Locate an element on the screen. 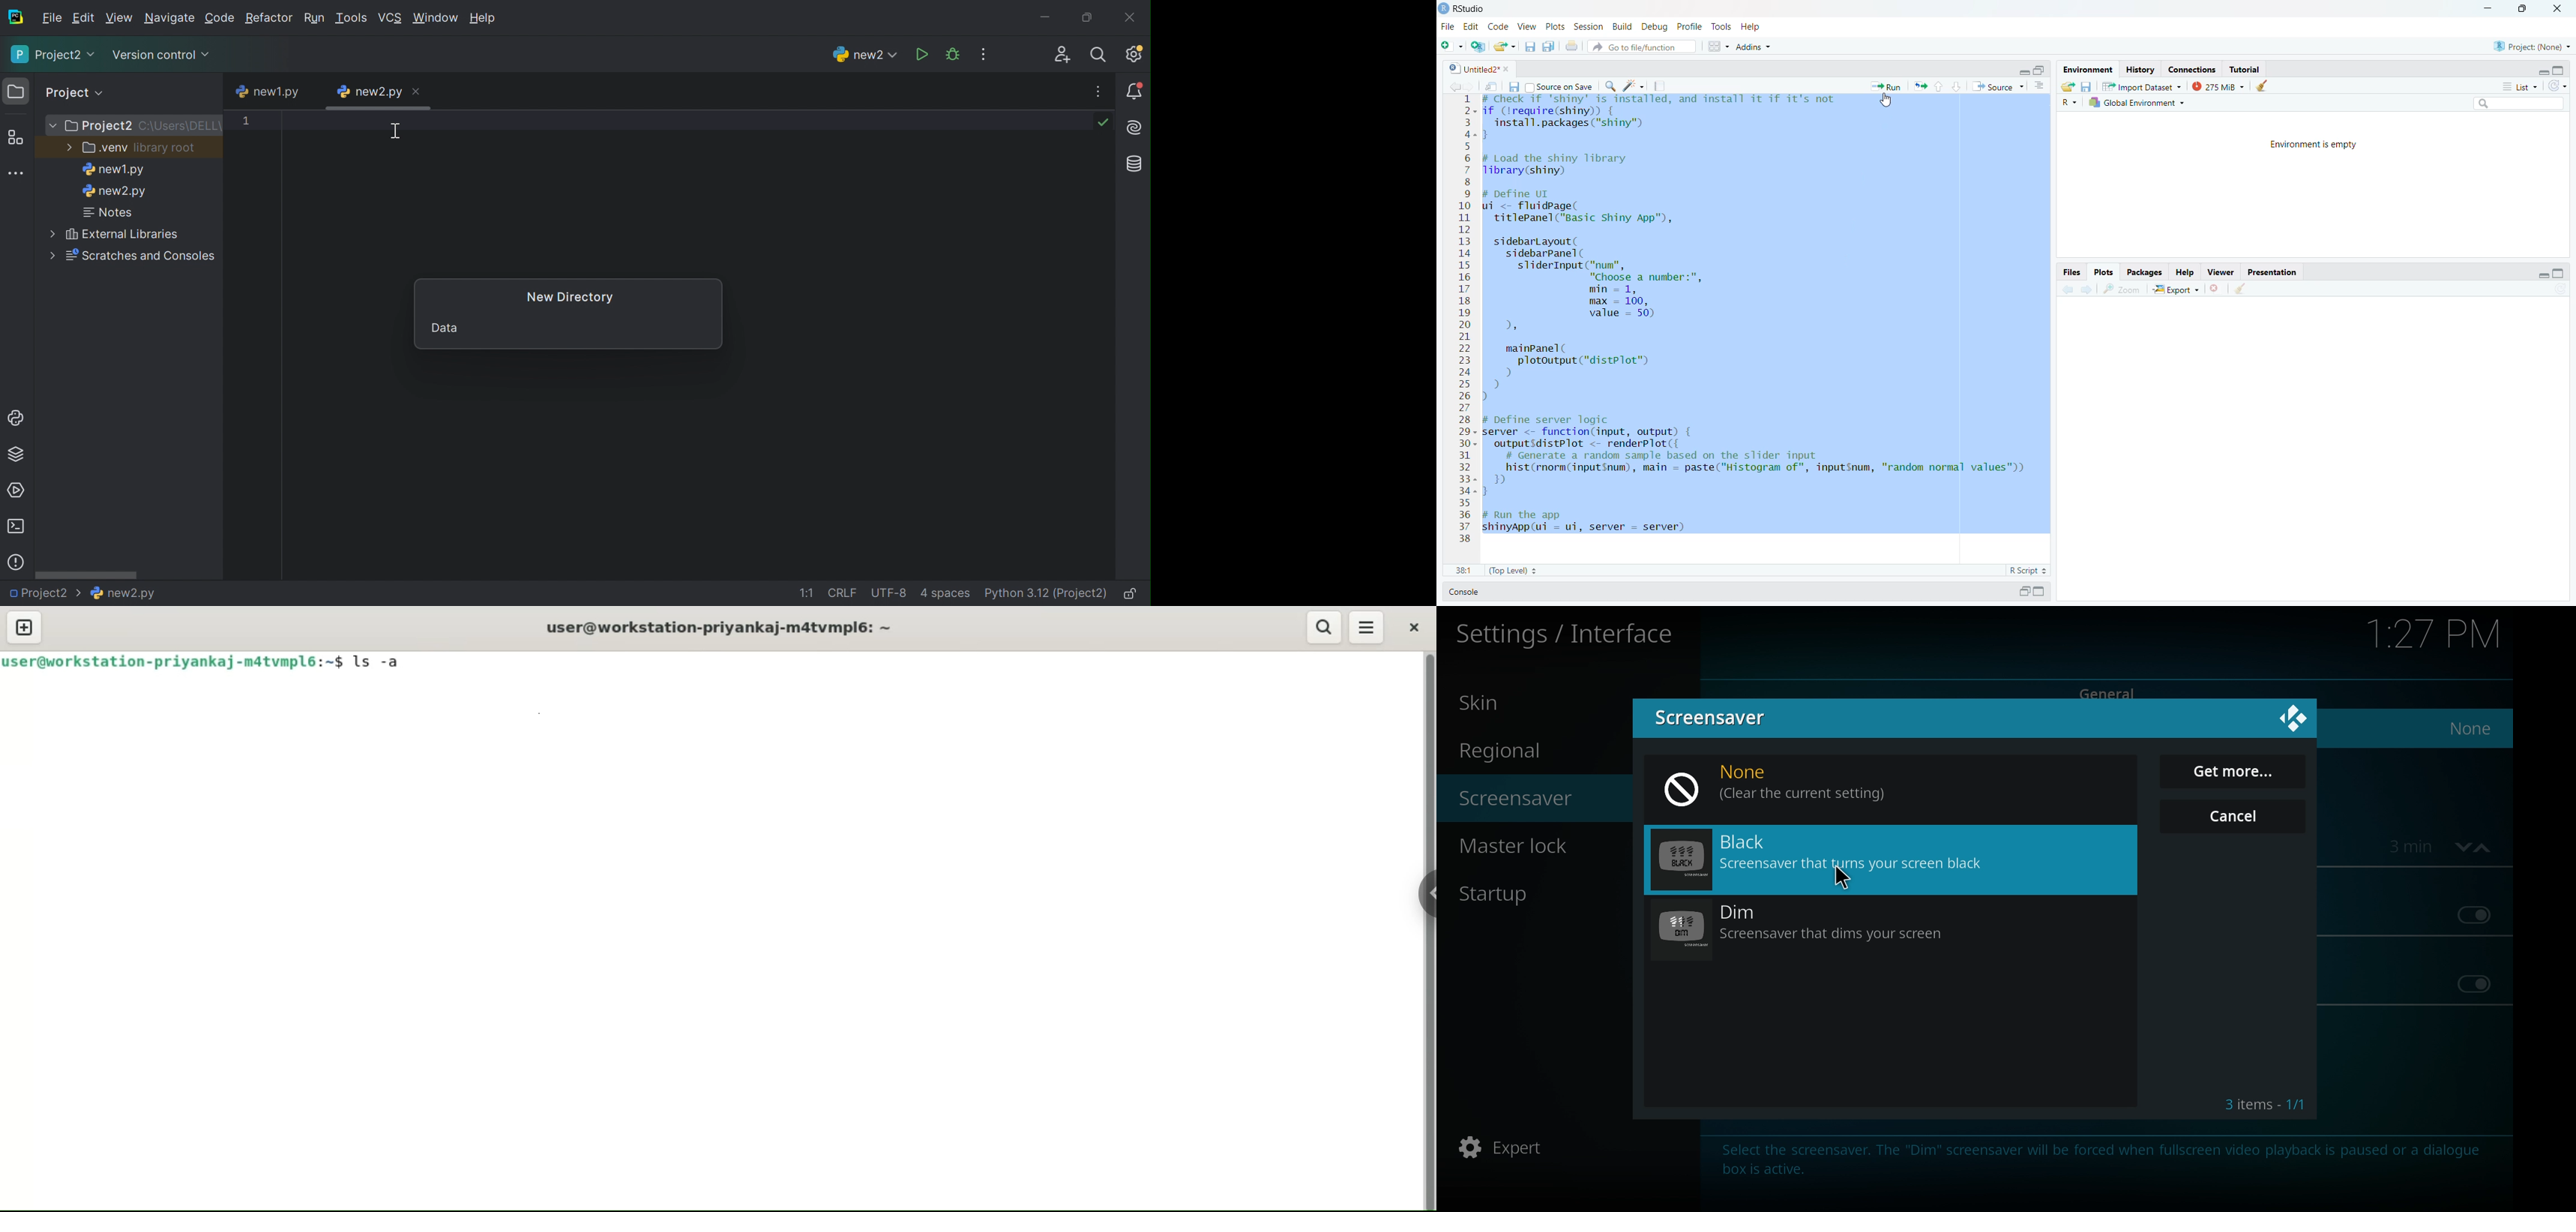 This screenshot has height=1232, width=2576. Notes is located at coordinates (110, 213).